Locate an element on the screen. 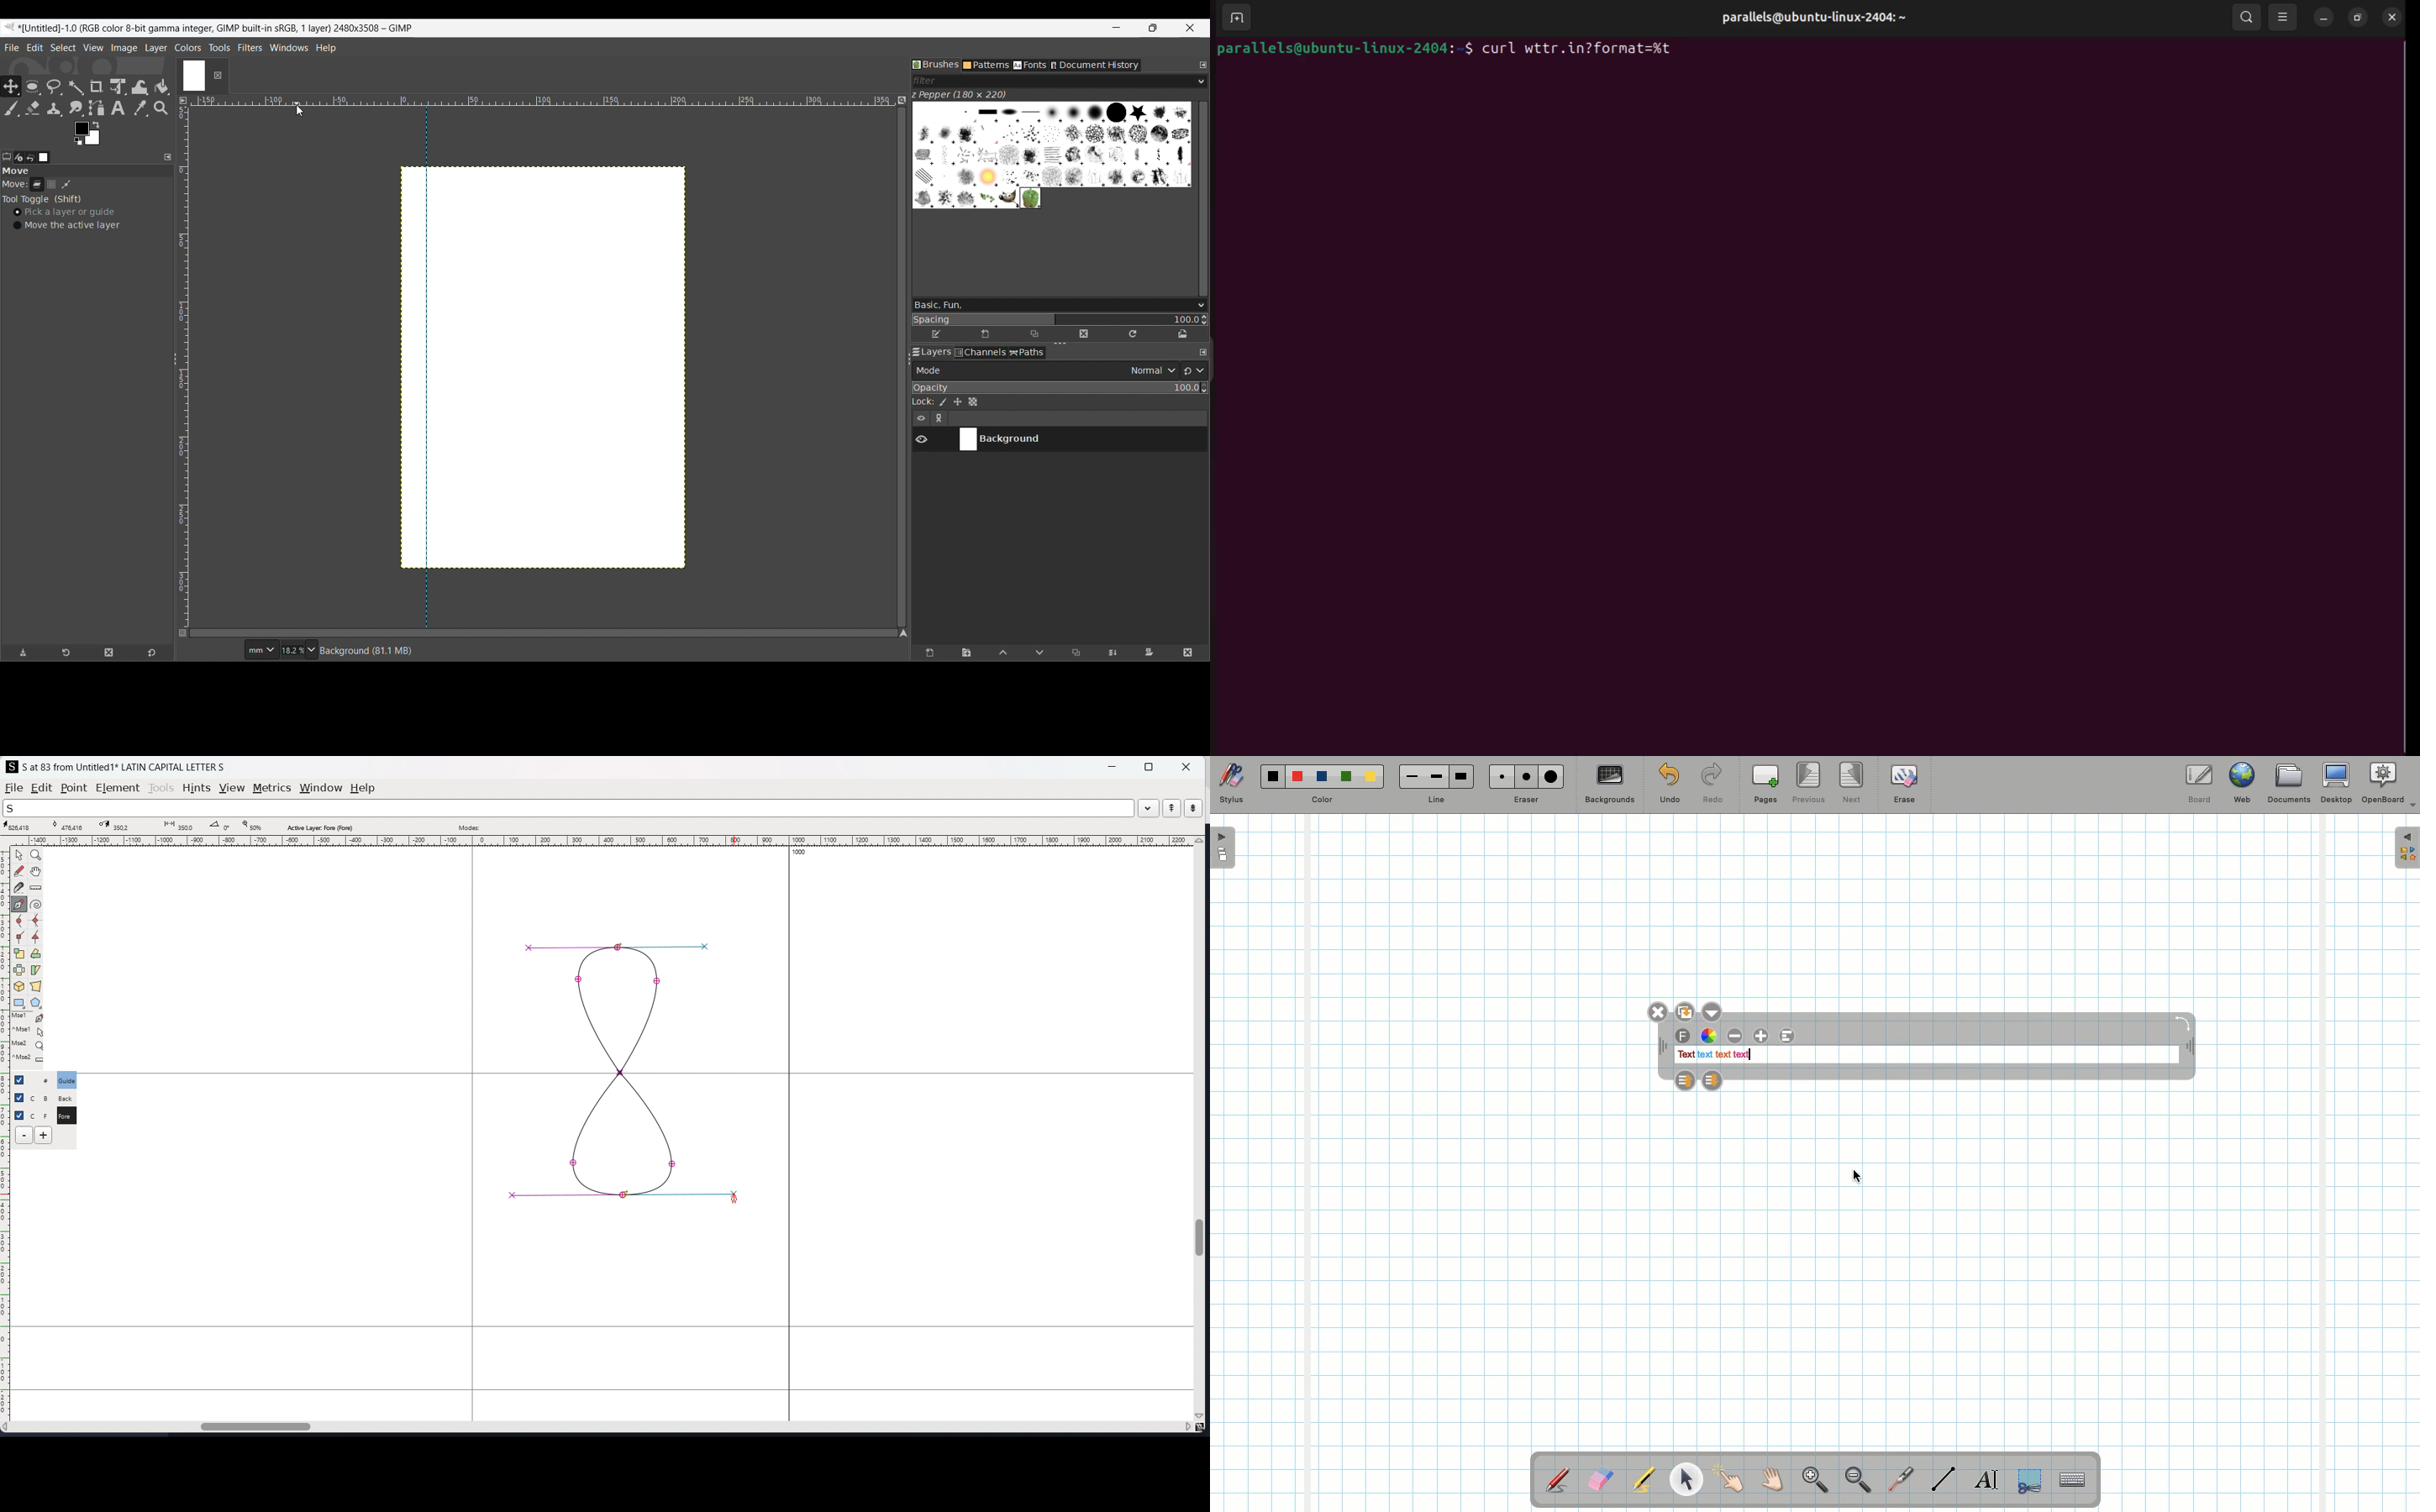 The image size is (2436, 1512). Access the image menu is located at coordinates (183, 101).